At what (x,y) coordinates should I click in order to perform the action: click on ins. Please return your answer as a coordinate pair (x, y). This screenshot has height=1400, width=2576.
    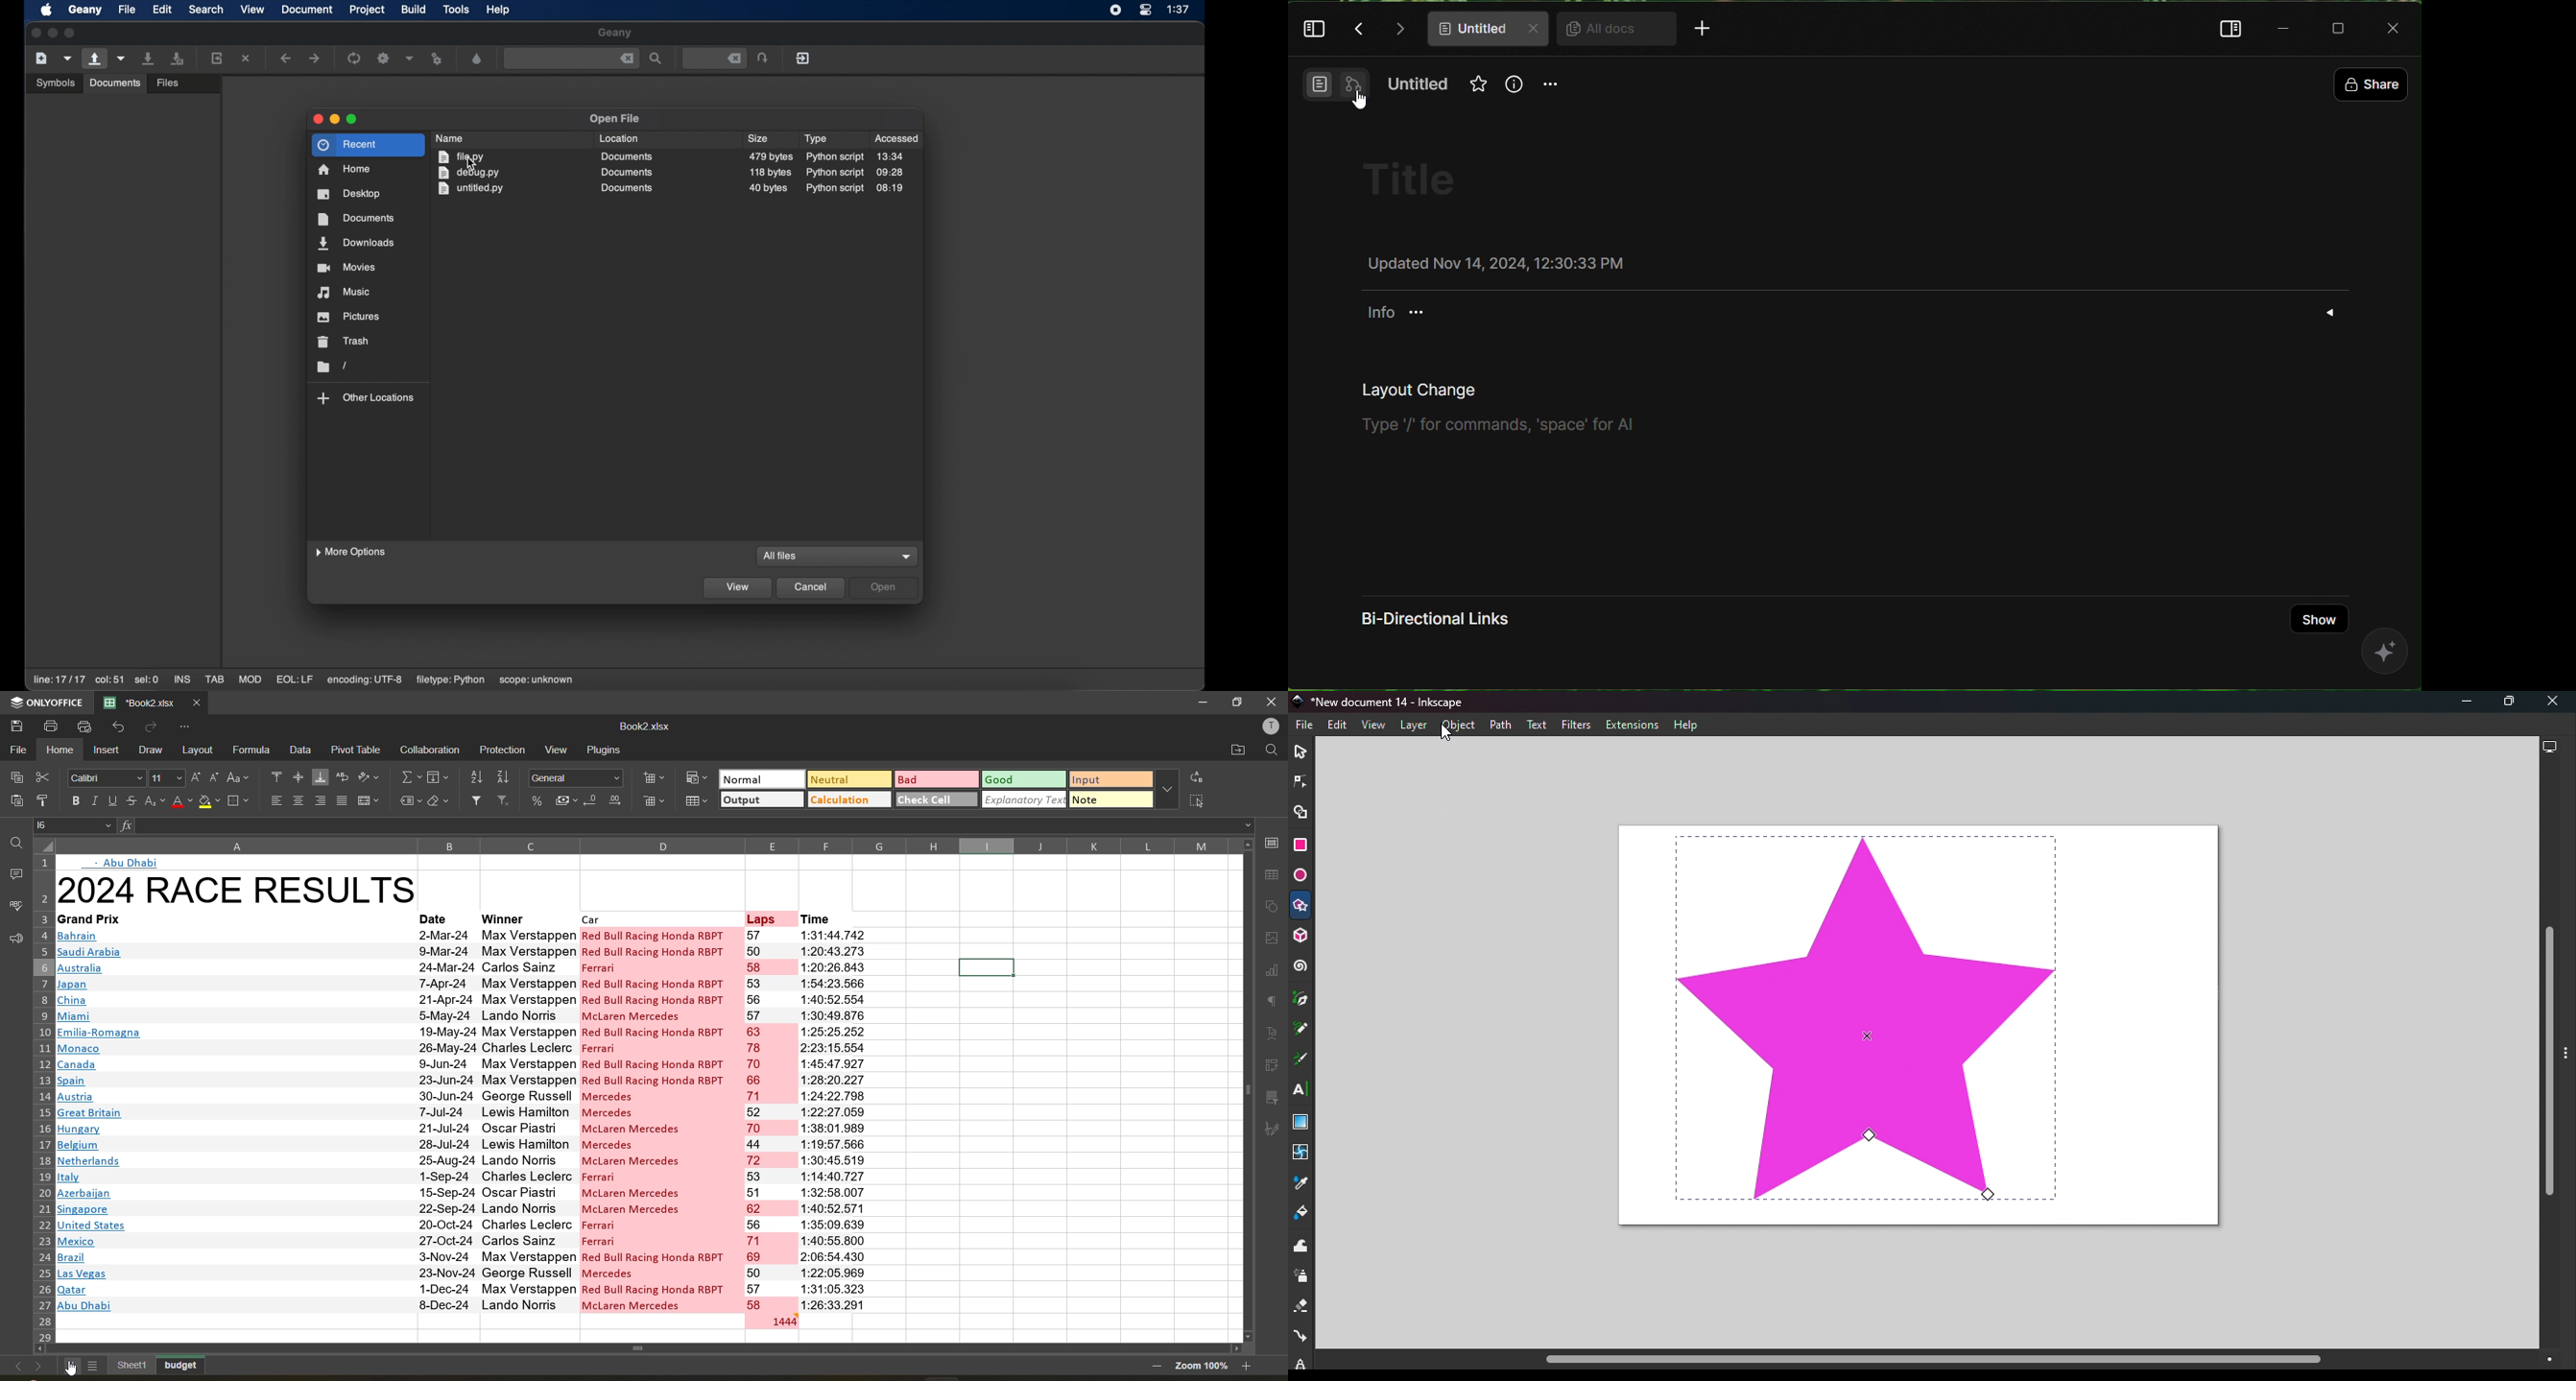
    Looking at the image, I should click on (182, 679).